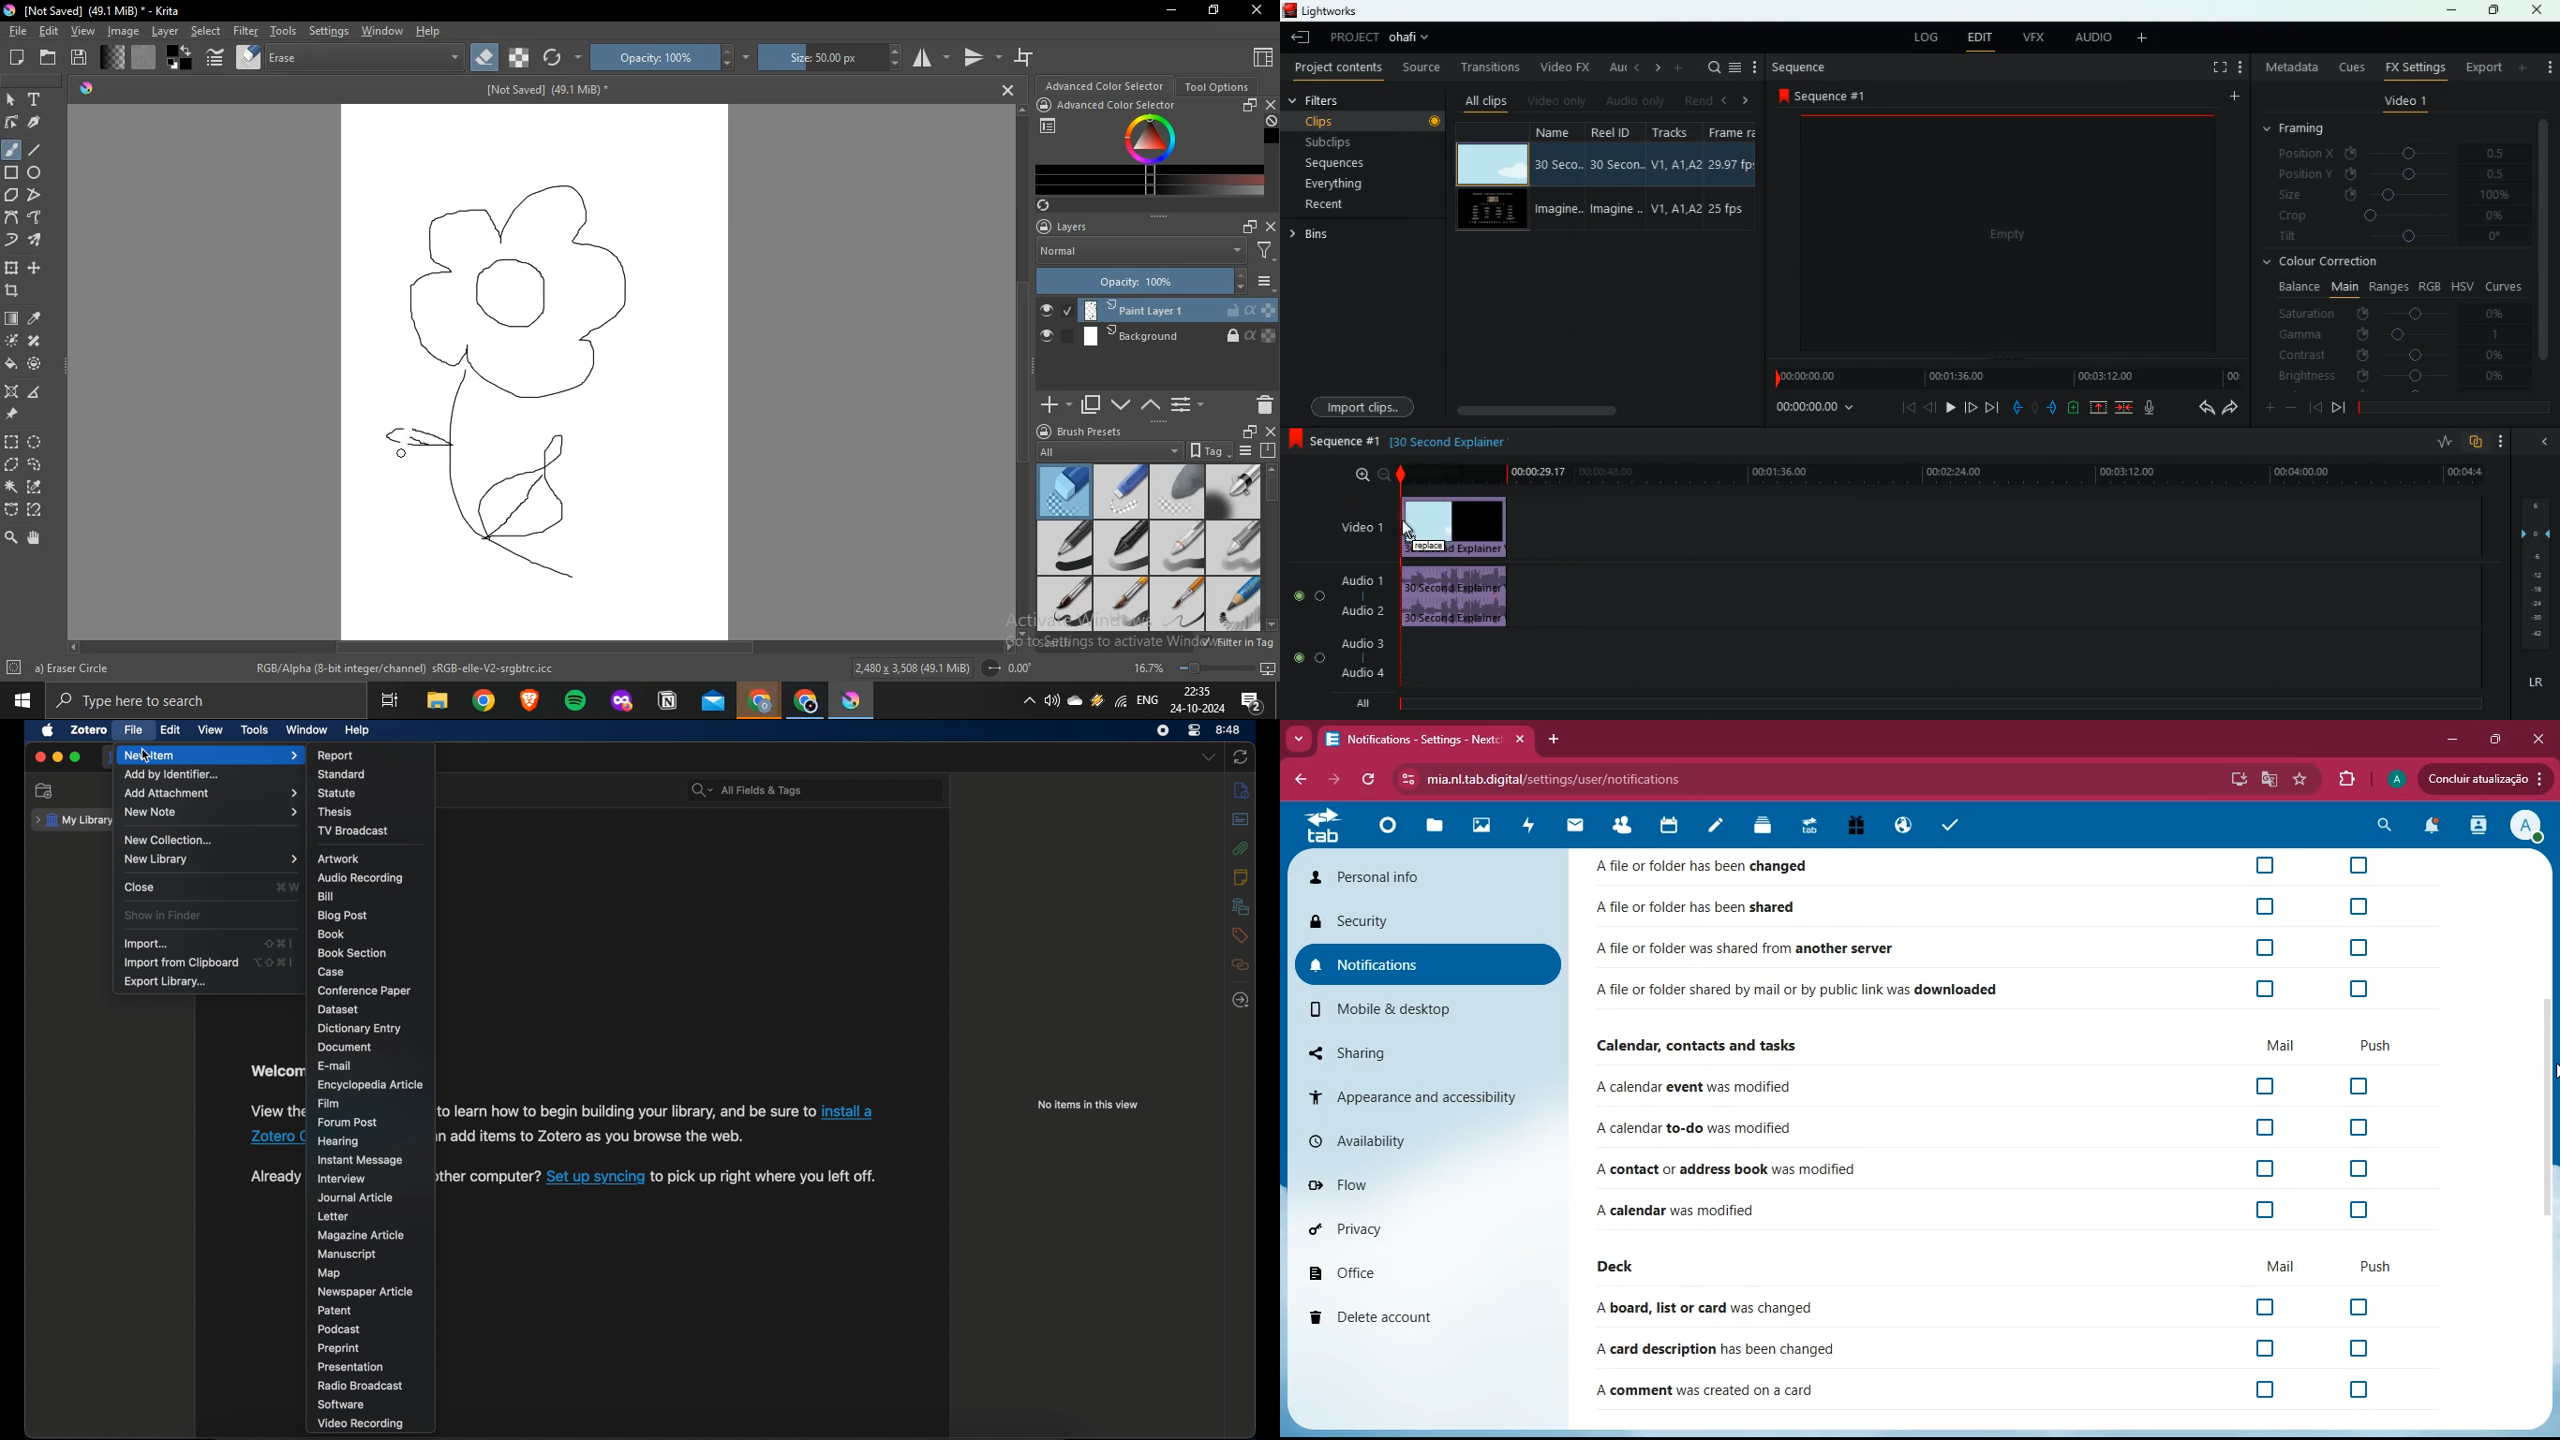  What do you see at coordinates (1421, 1054) in the screenshot?
I see `sharing` at bounding box center [1421, 1054].